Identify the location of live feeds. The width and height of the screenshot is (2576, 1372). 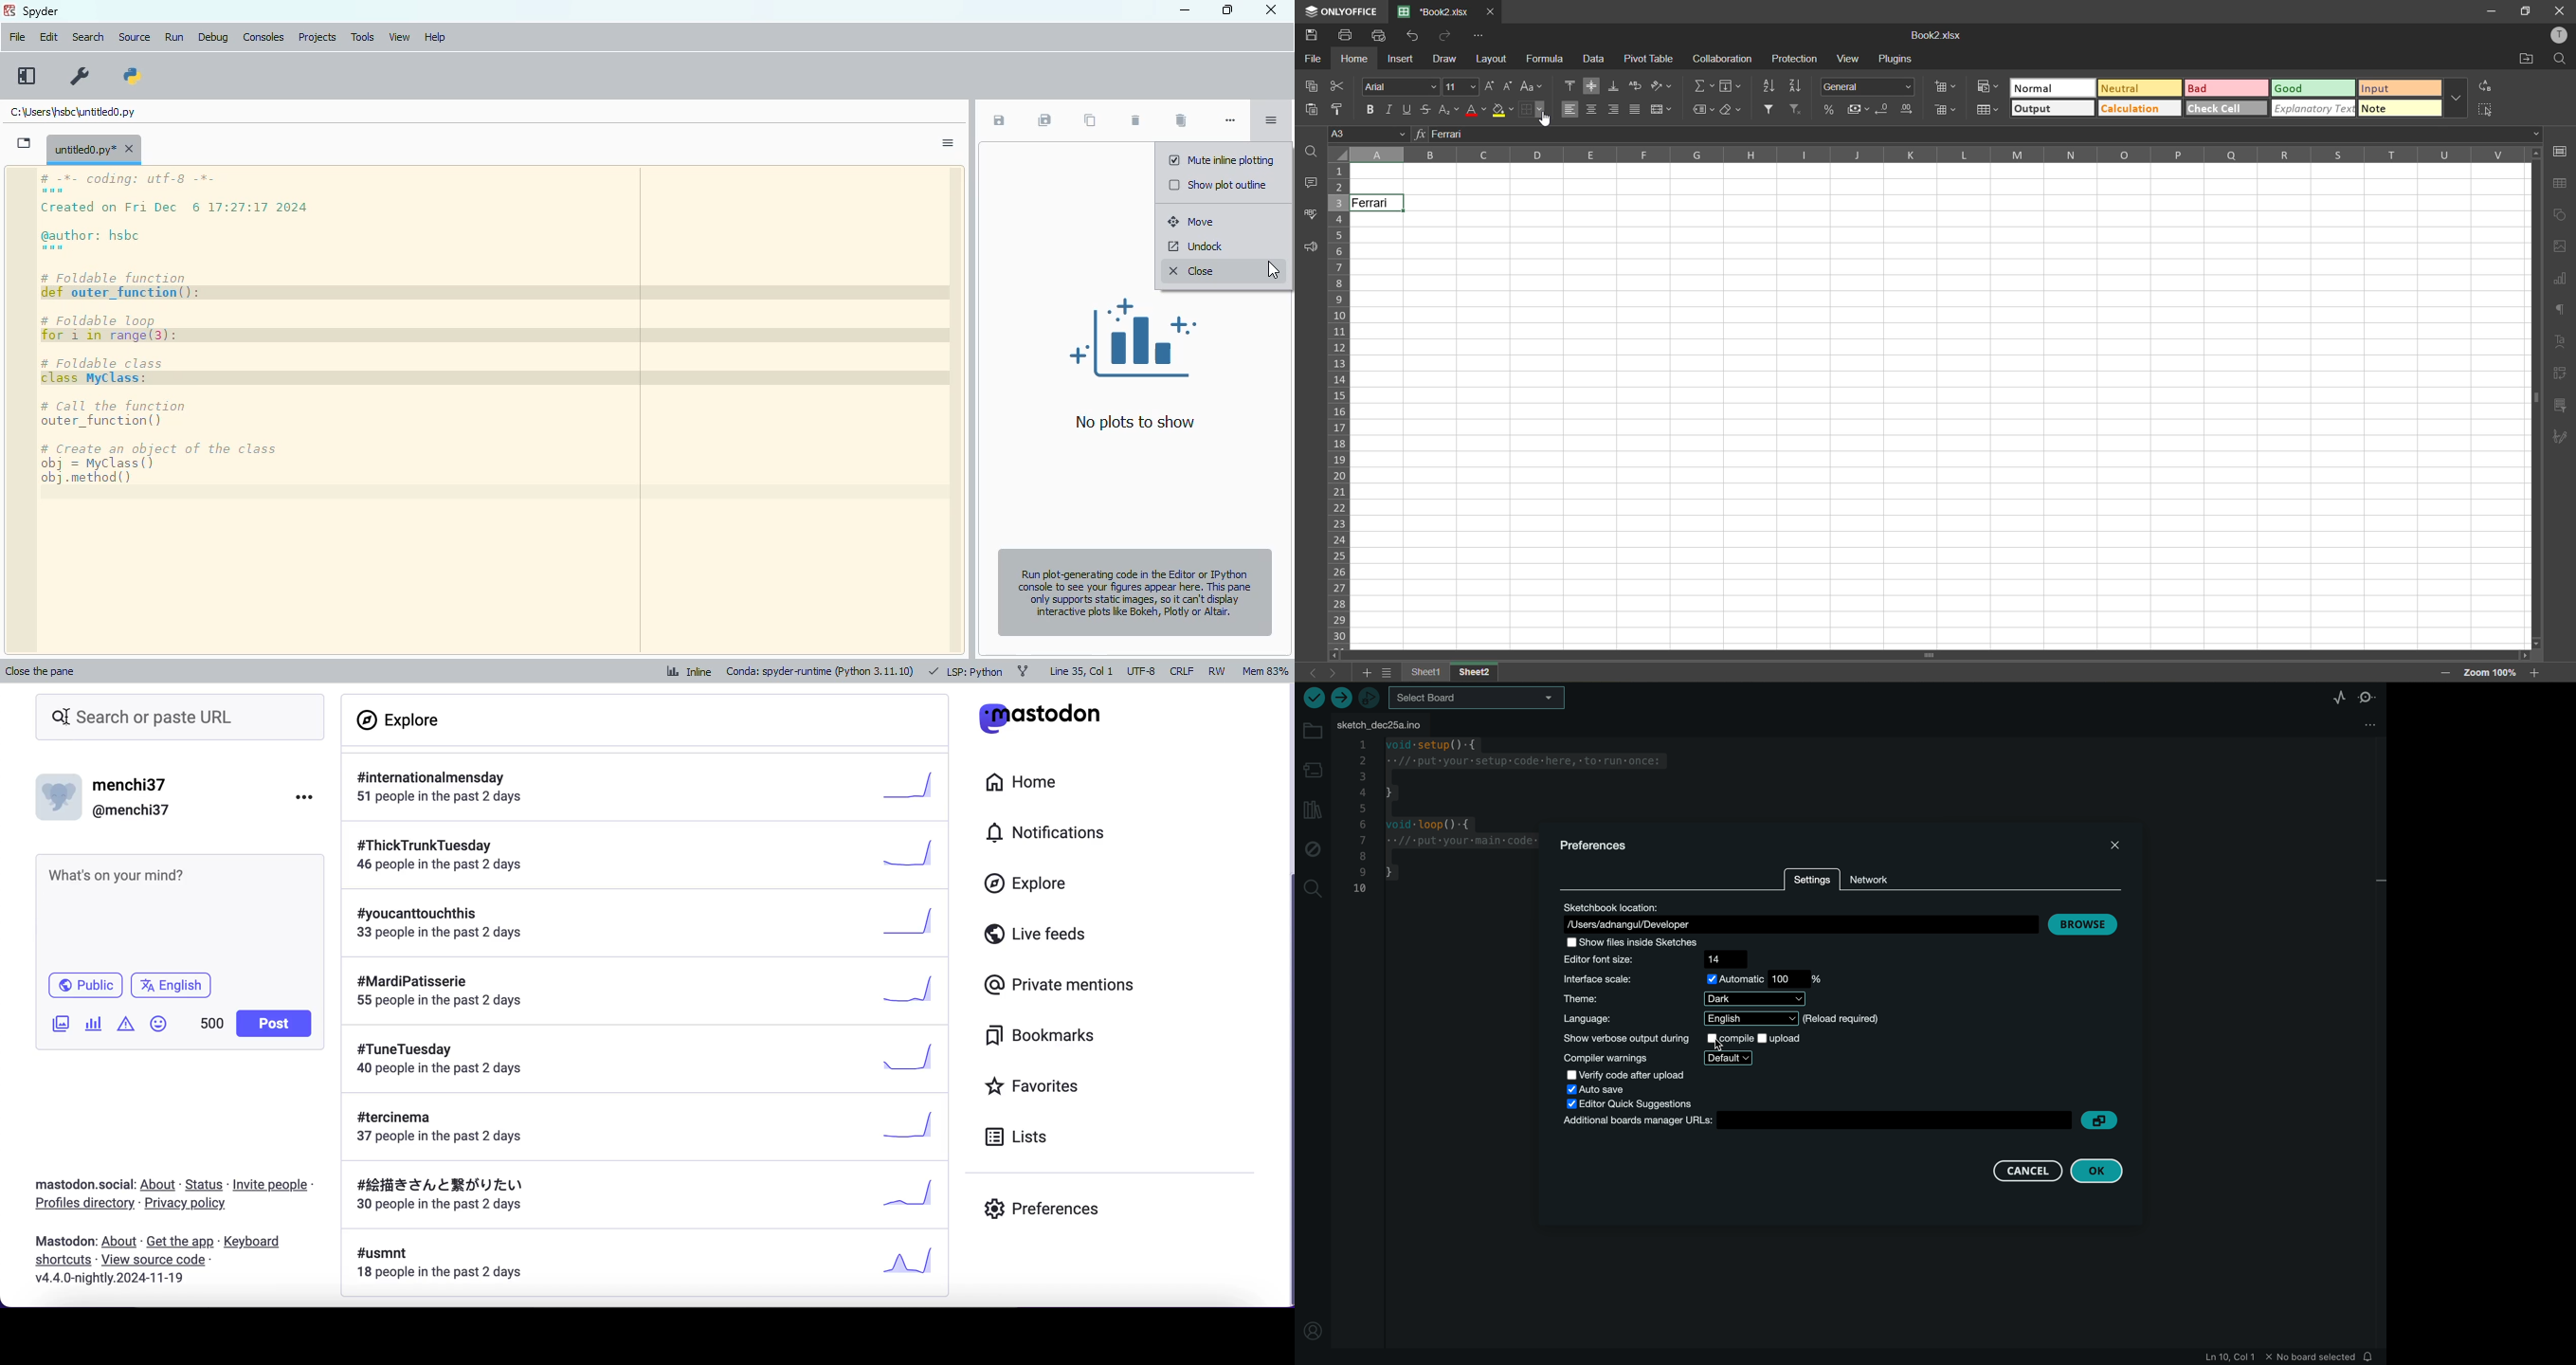
(1034, 932).